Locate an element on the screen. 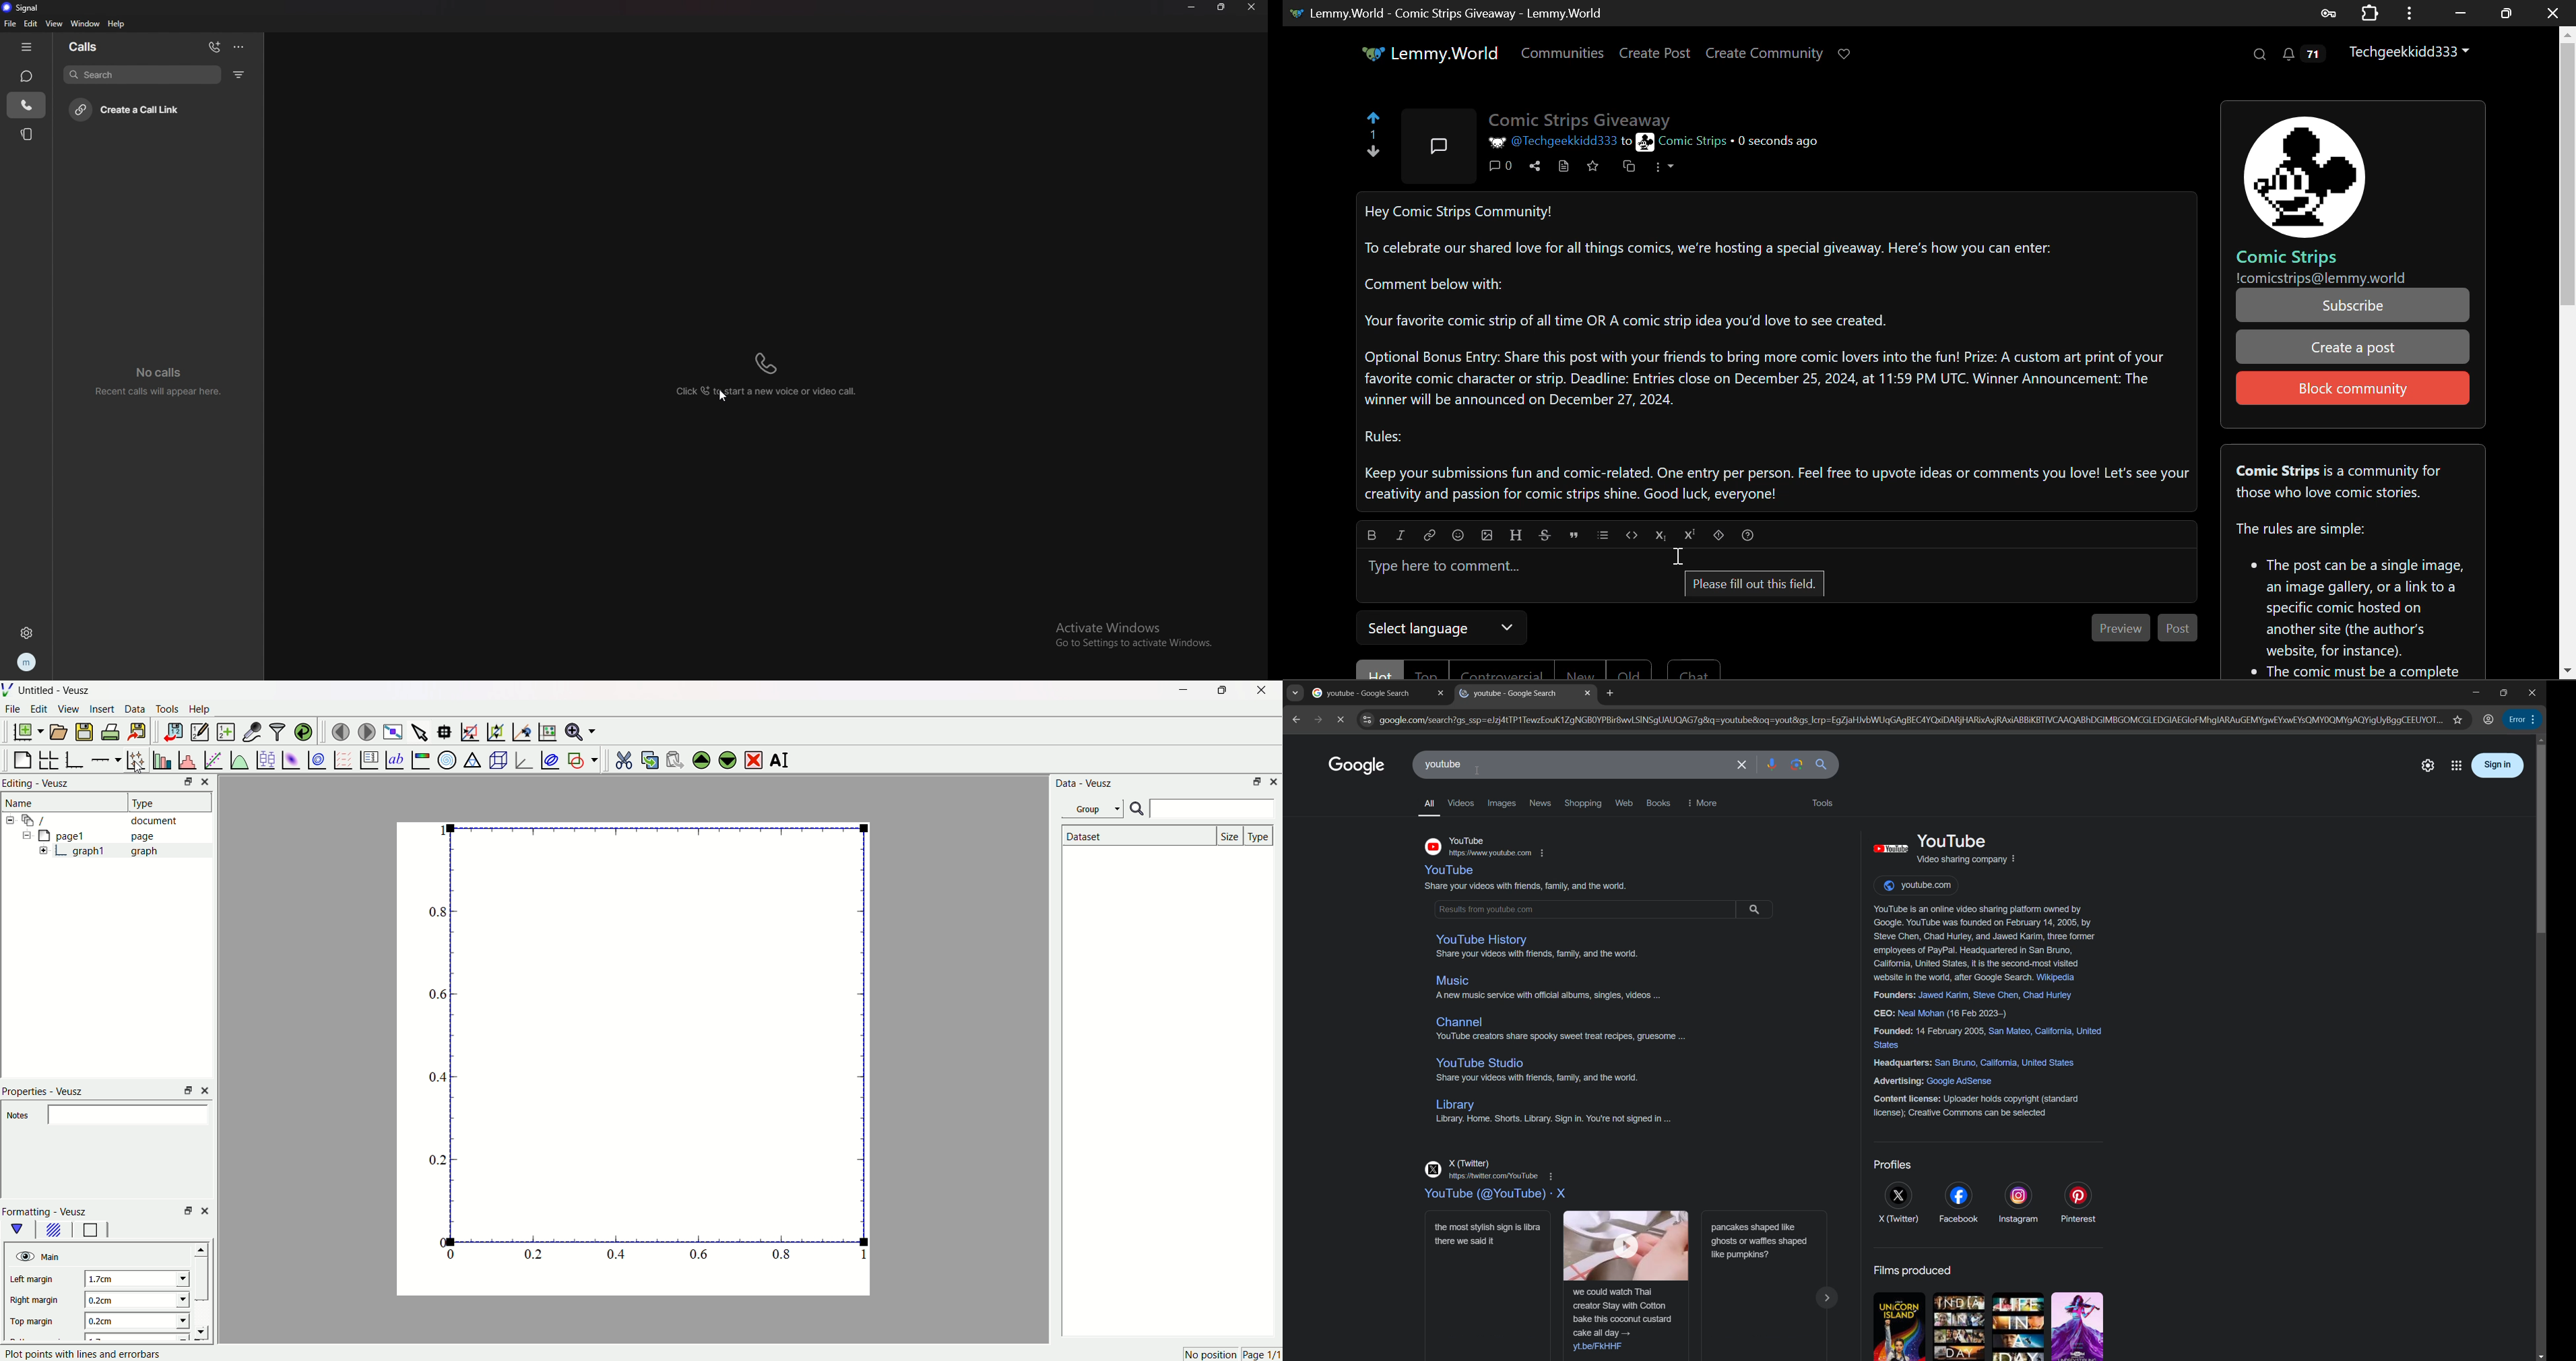 The width and height of the screenshot is (2576, 1372). top margin is located at coordinates (35, 1320).